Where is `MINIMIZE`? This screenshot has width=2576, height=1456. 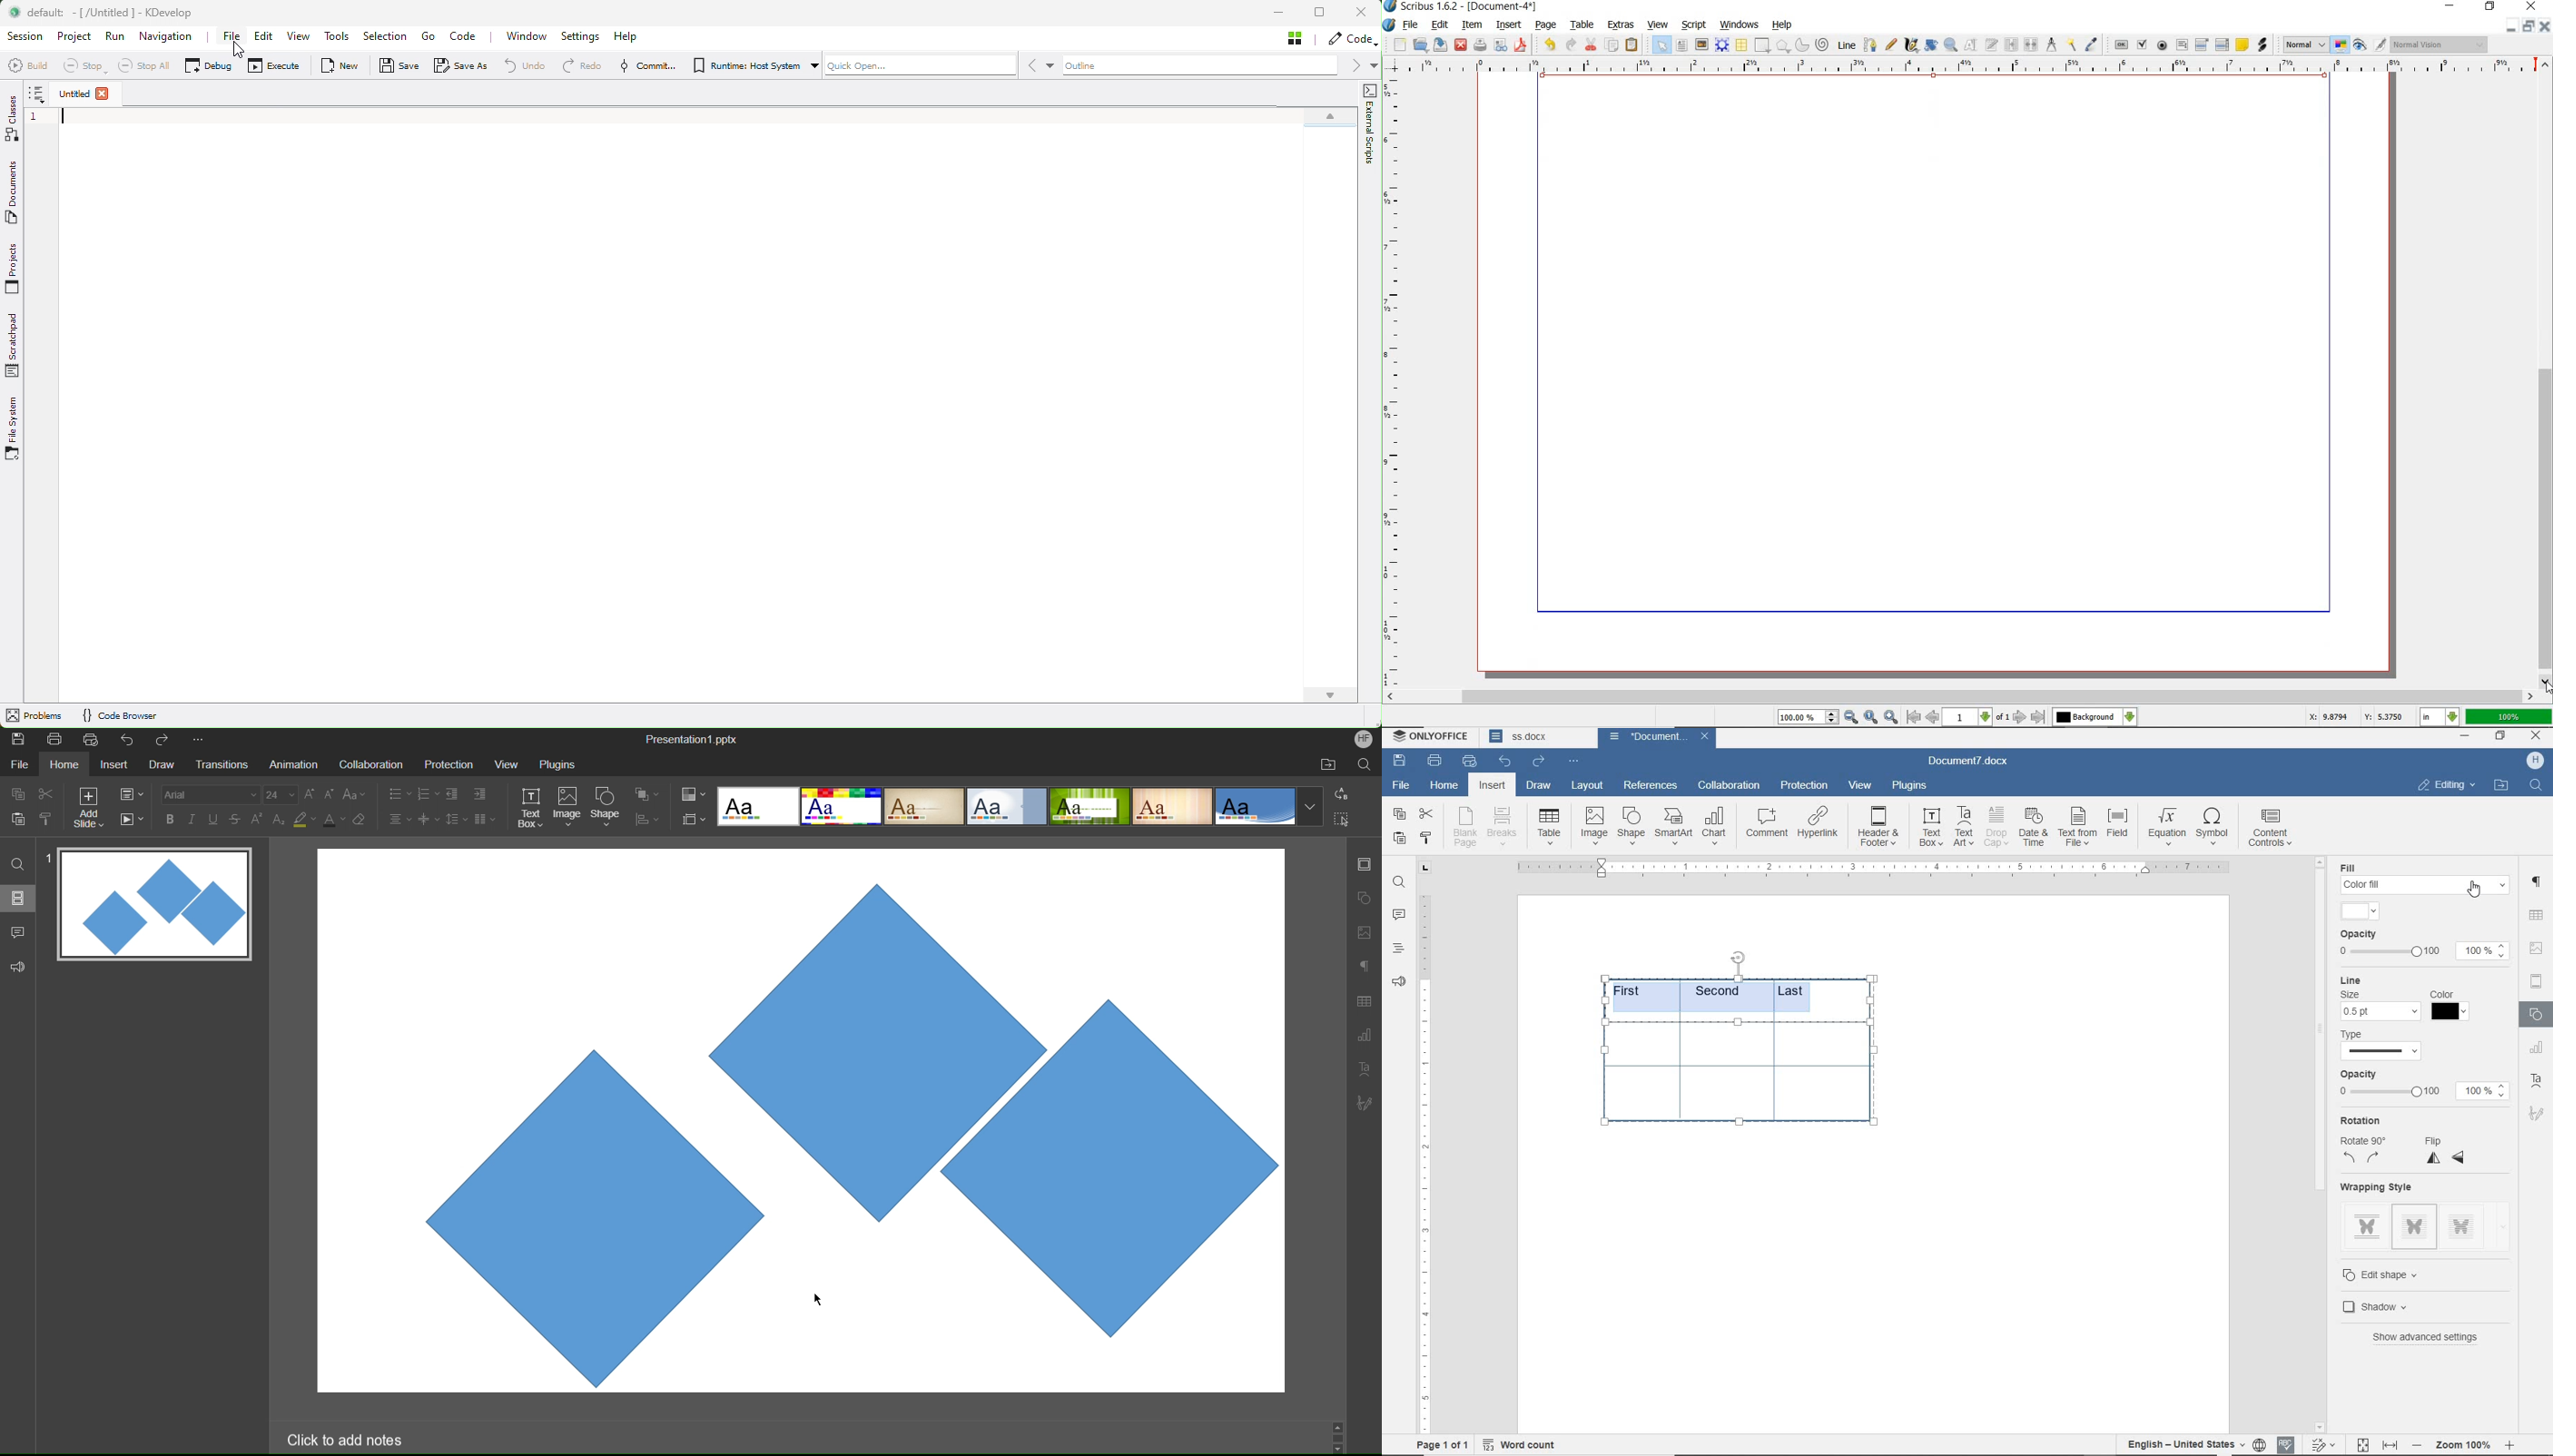
MINIMIZE is located at coordinates (2466, 736).